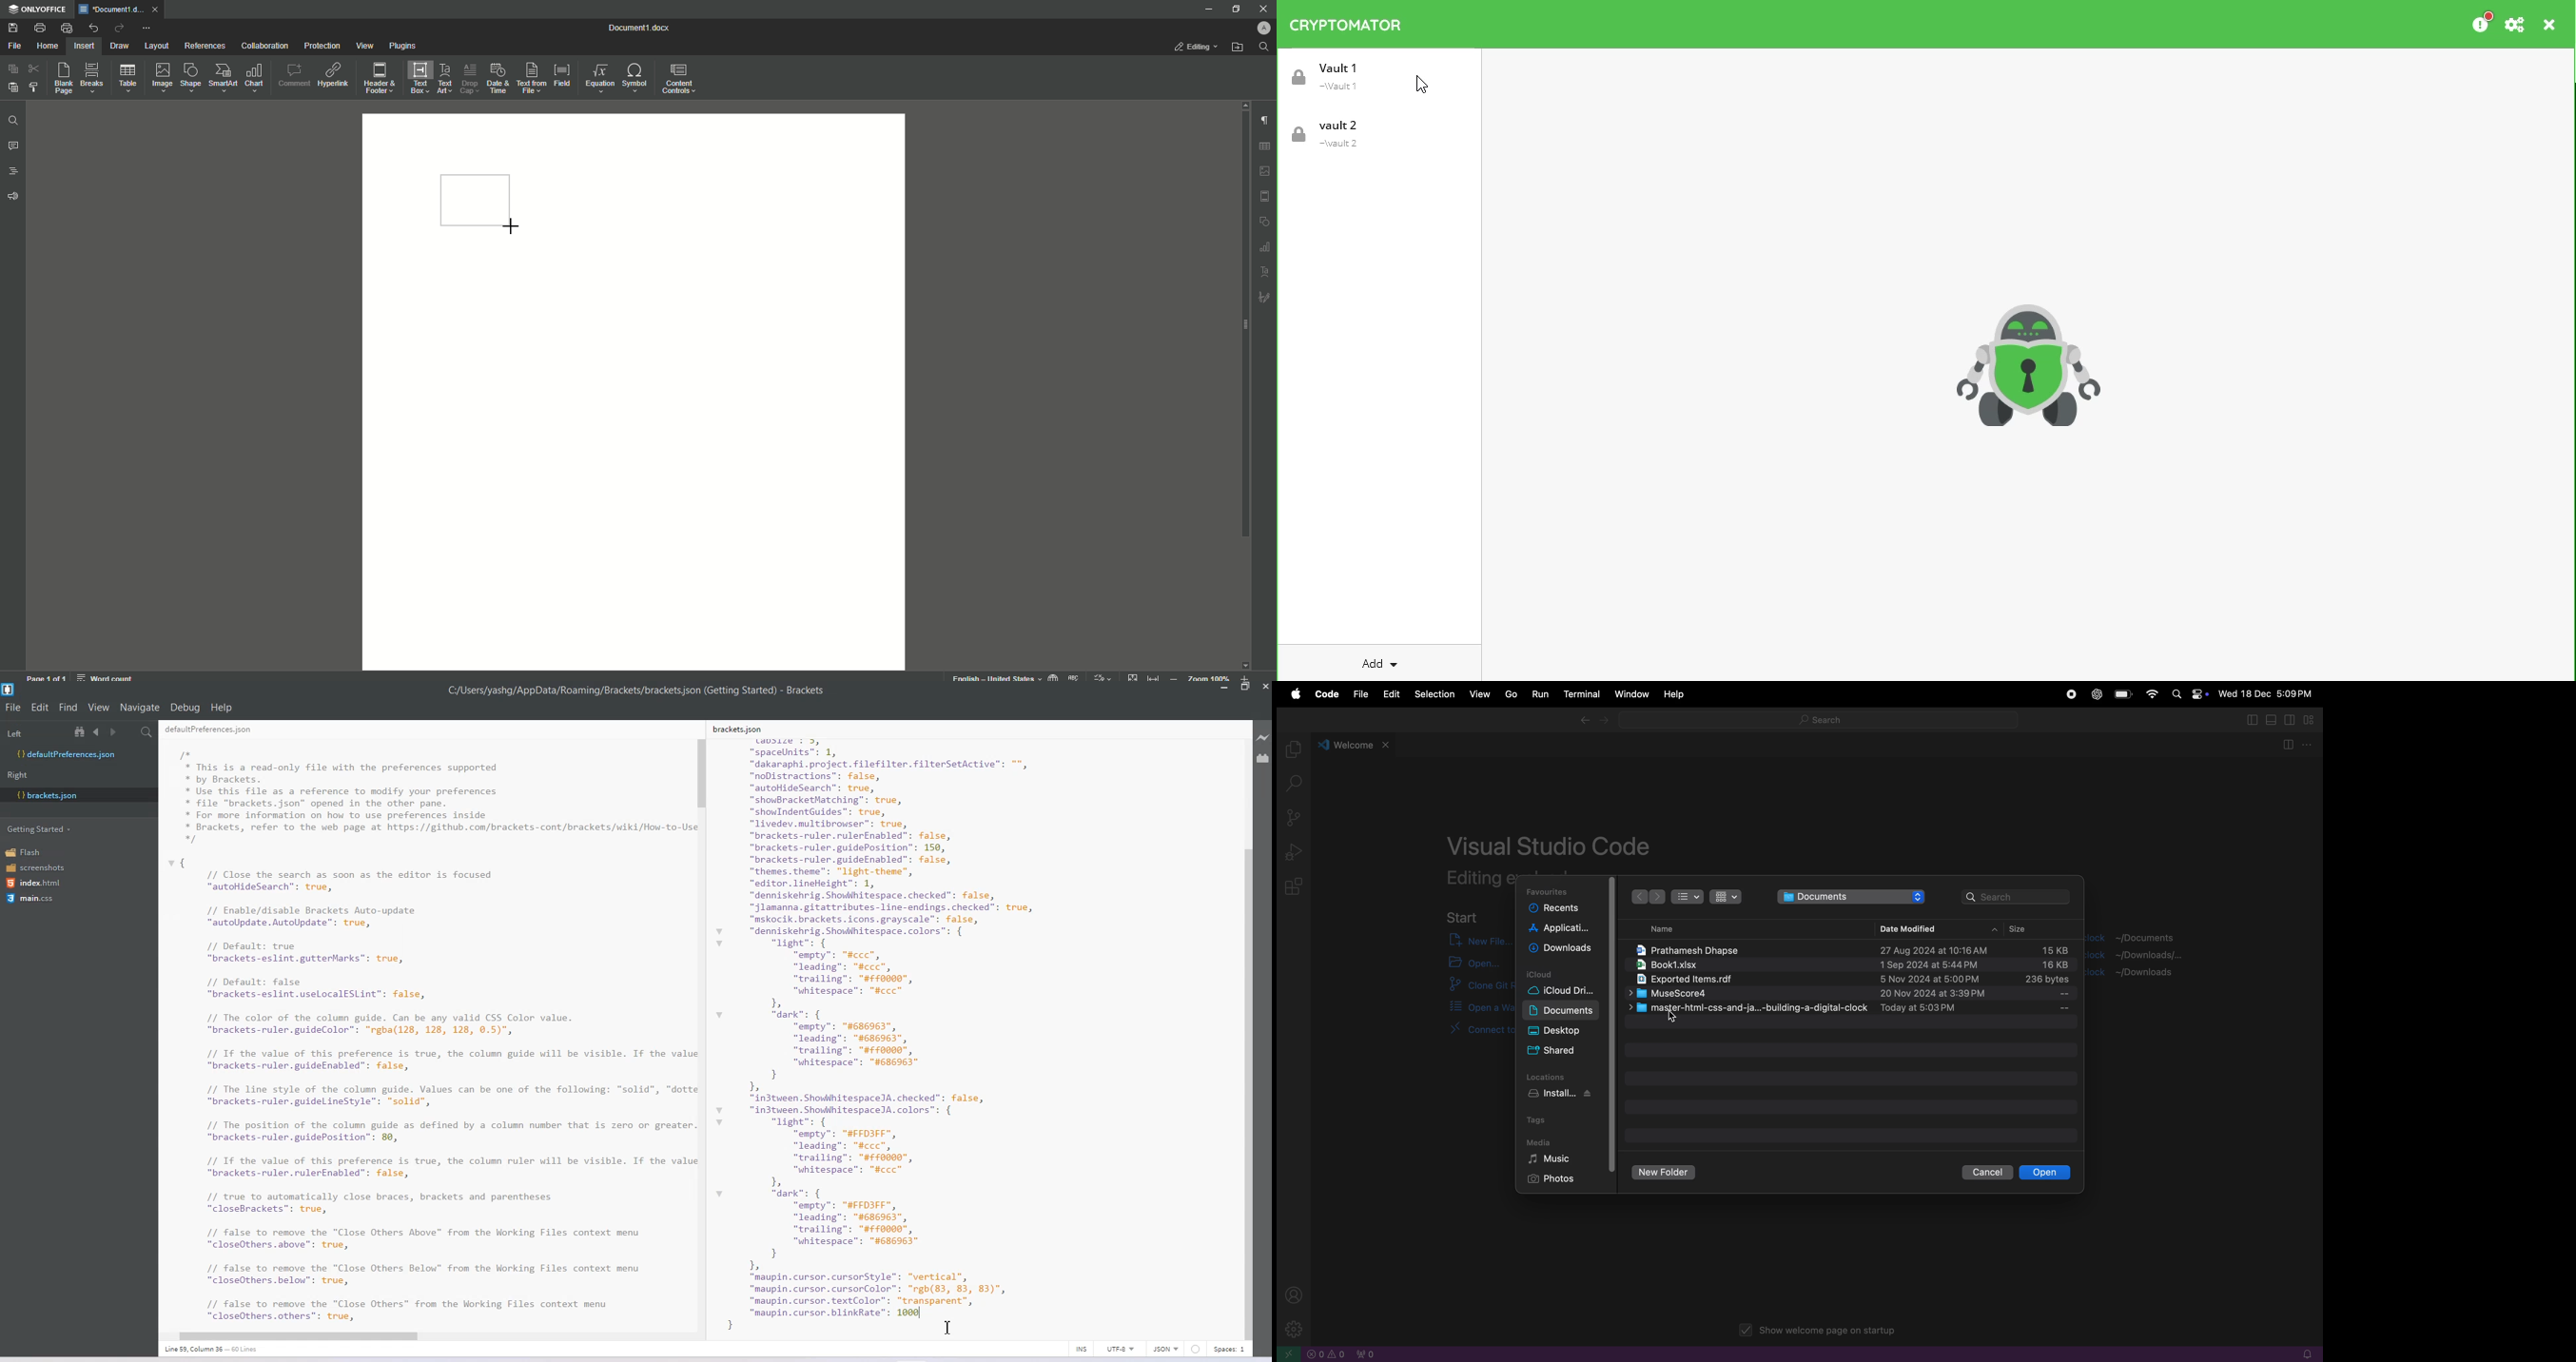 Image resolution: width=2576 pixels, height=1372 pixels. What do you see at coordinates (1264, 47) in the screenshot?
I see `Search` at bounding box center [1264, 47].